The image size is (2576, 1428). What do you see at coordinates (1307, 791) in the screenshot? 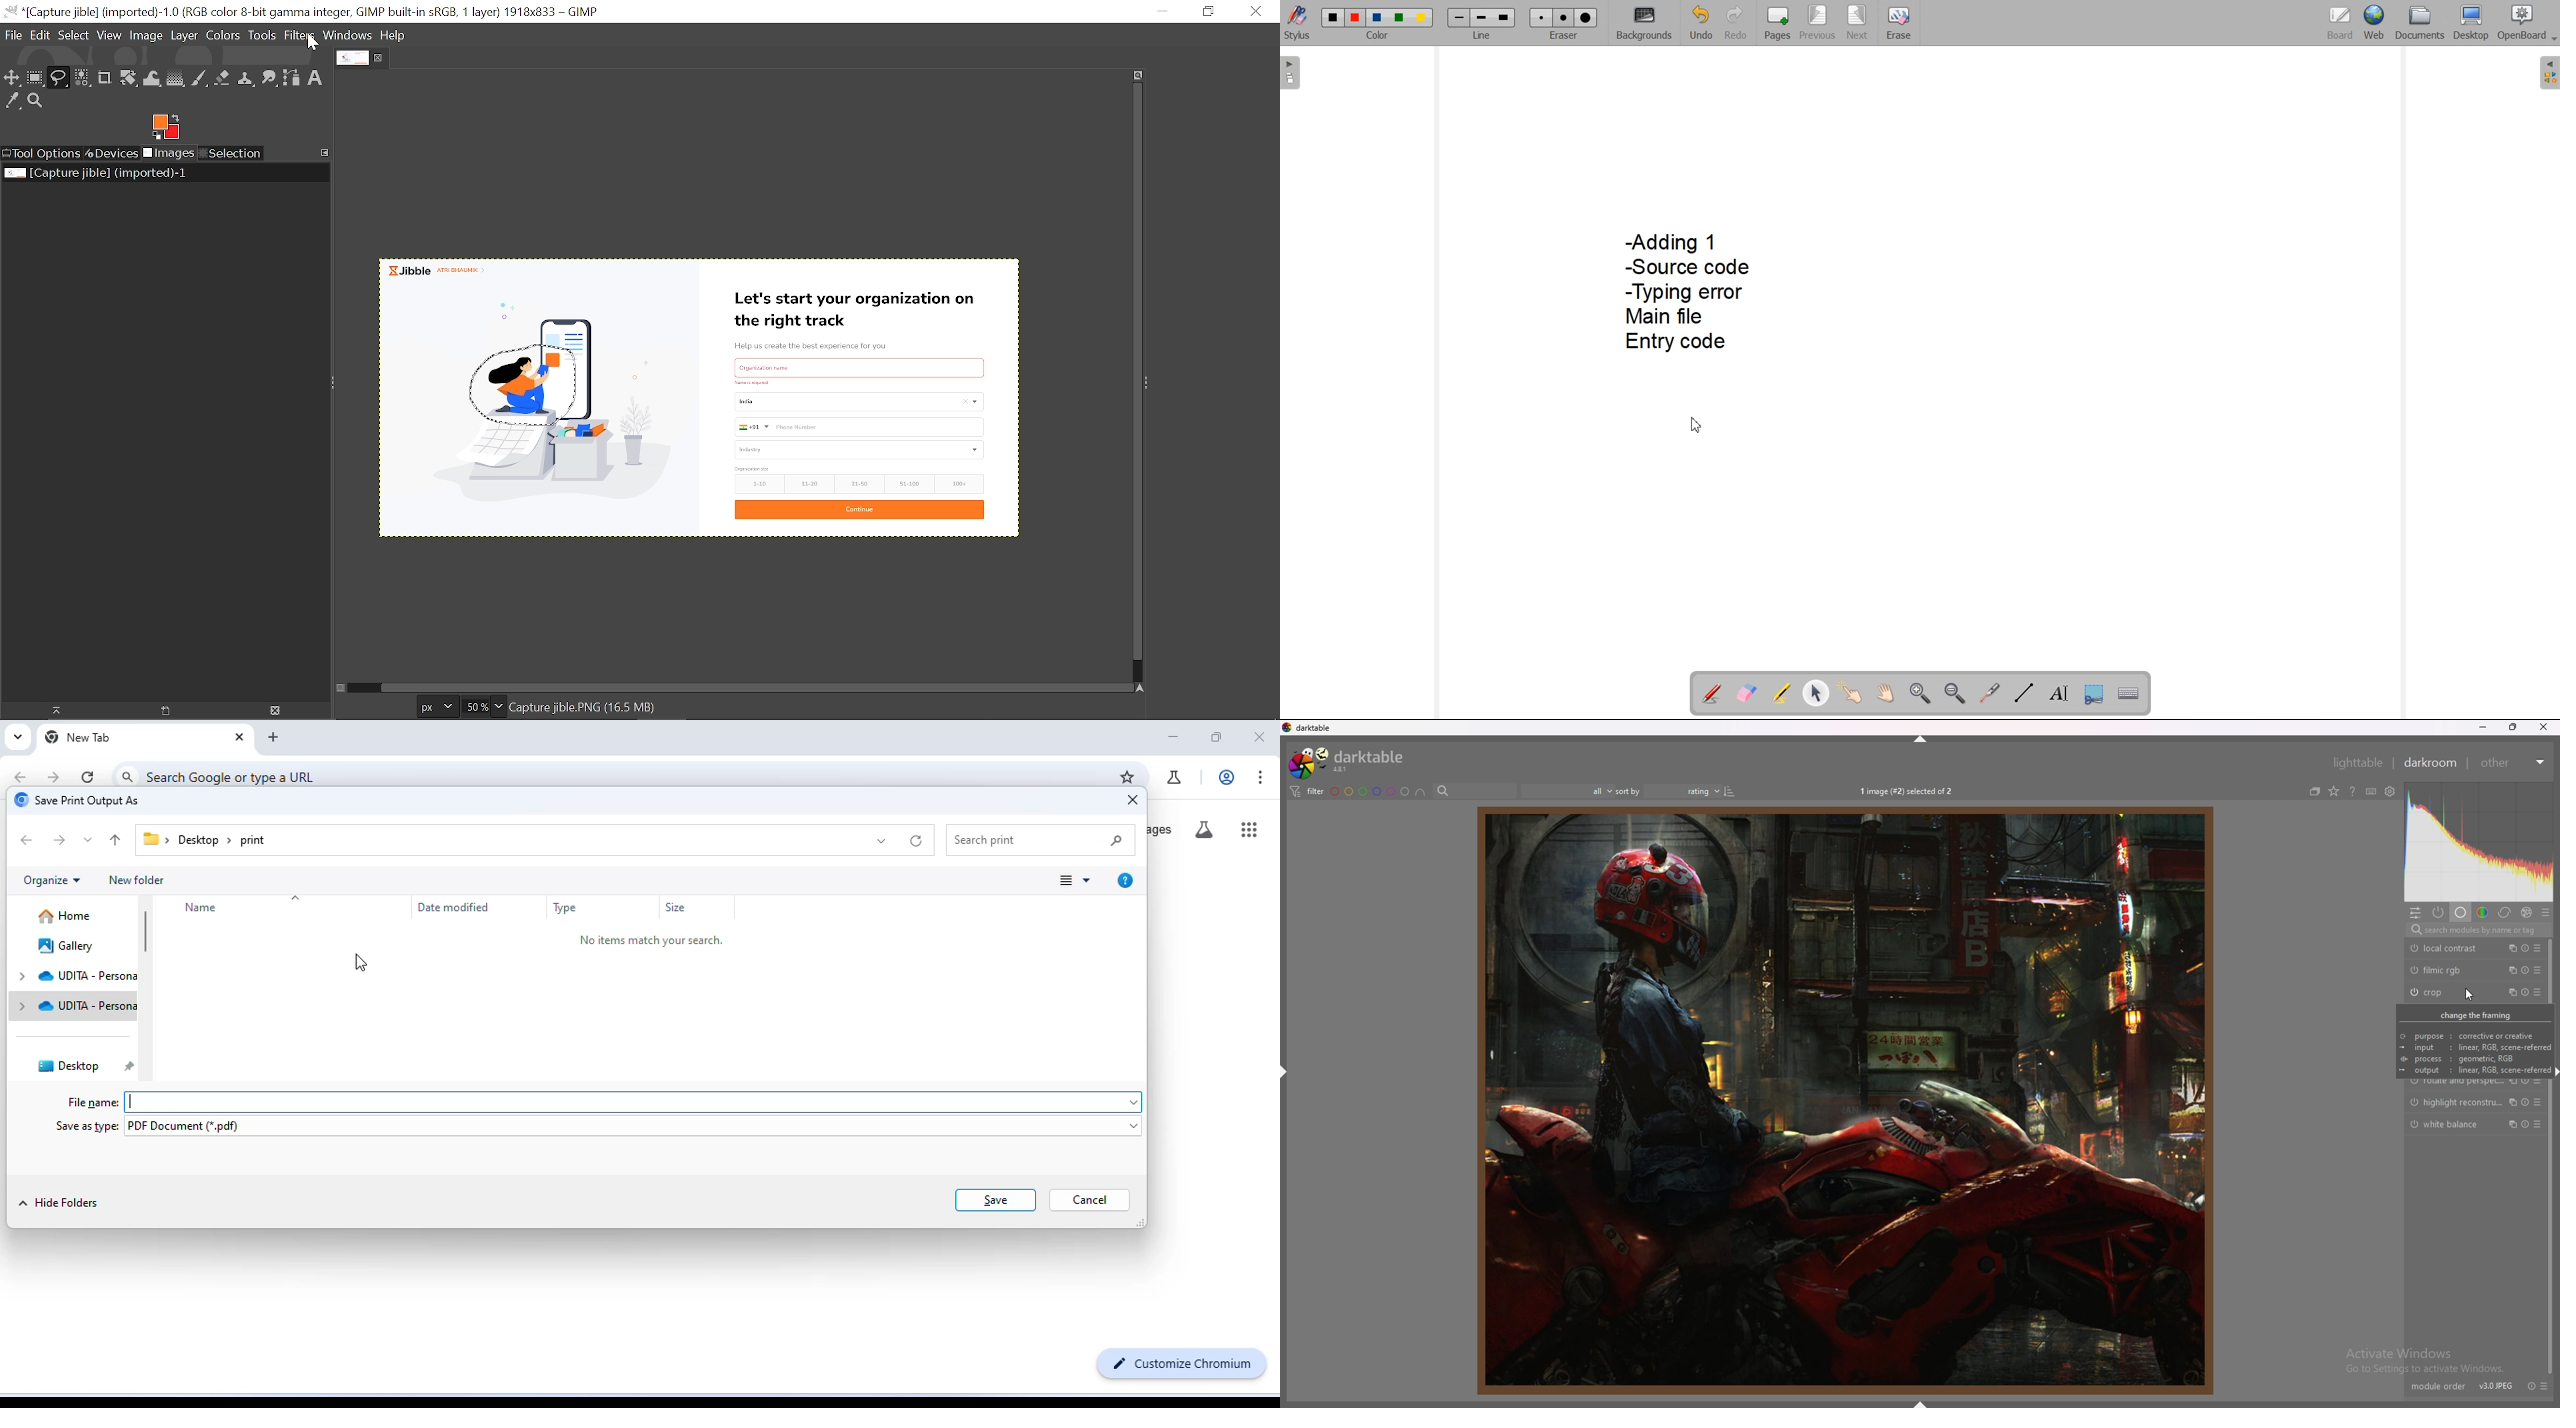
I see `filter` at bounding box center [1307, 791].